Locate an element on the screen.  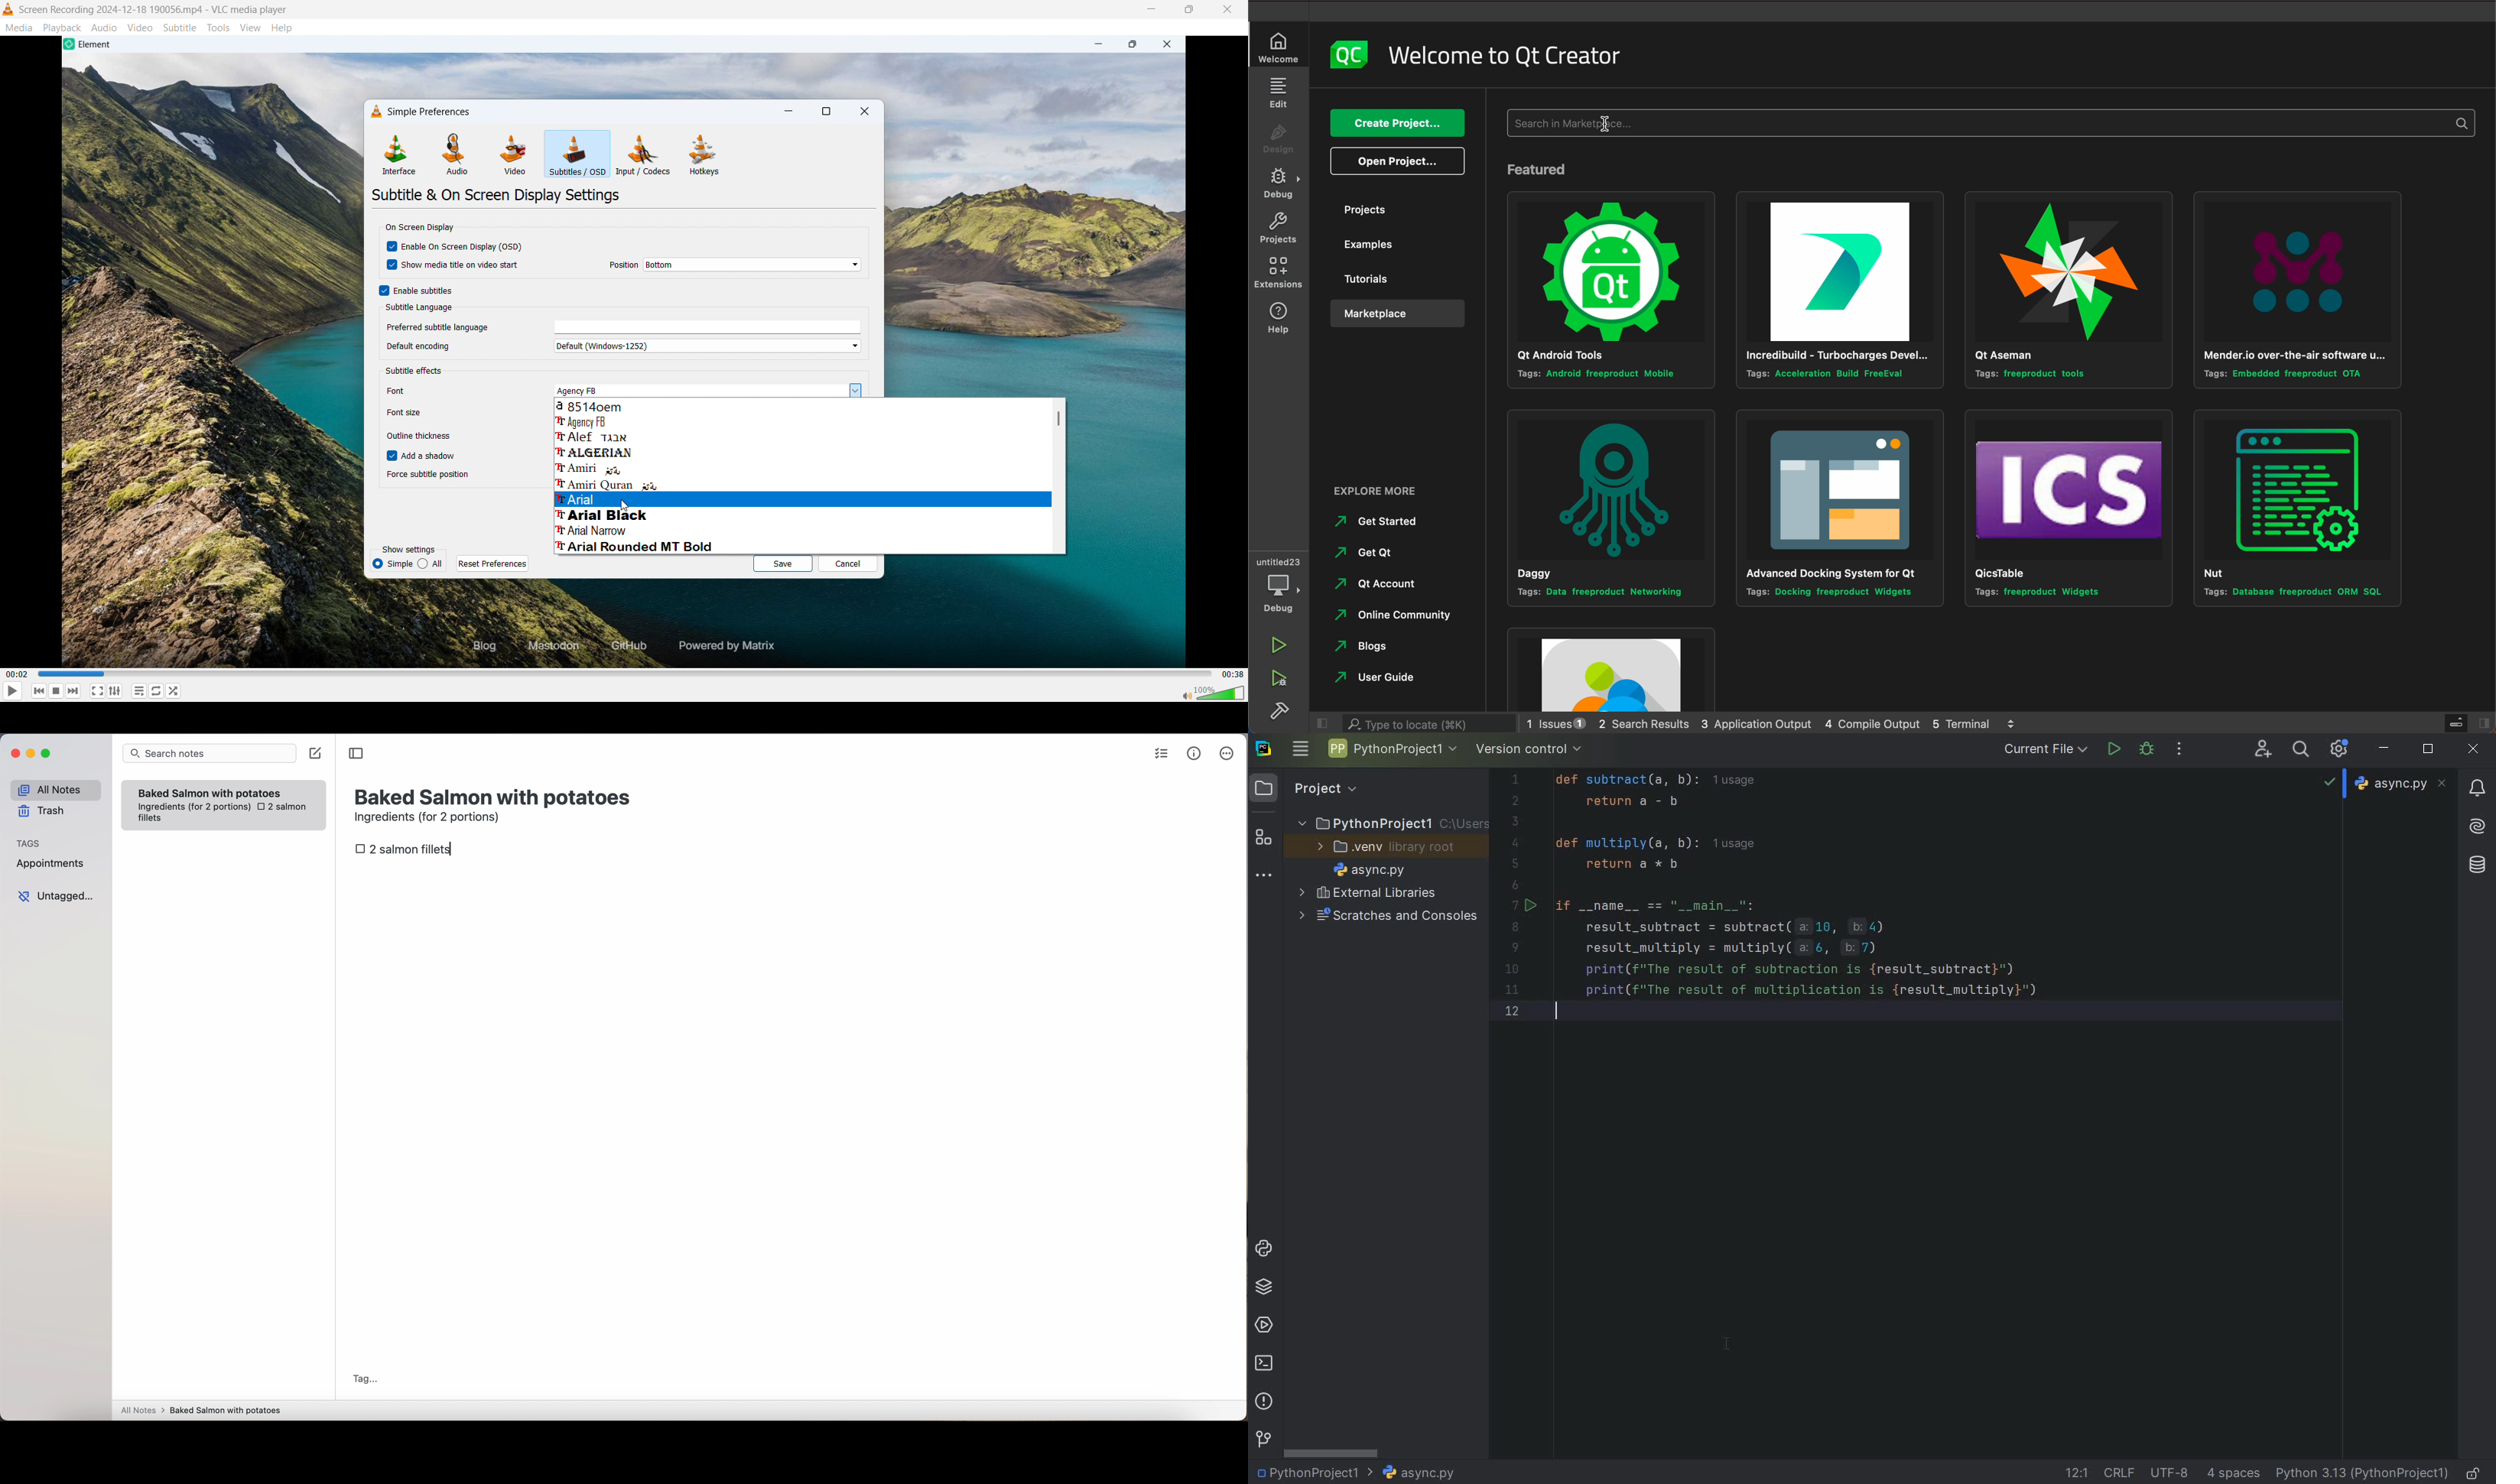
.venv is located at coordinates (1389, 849).